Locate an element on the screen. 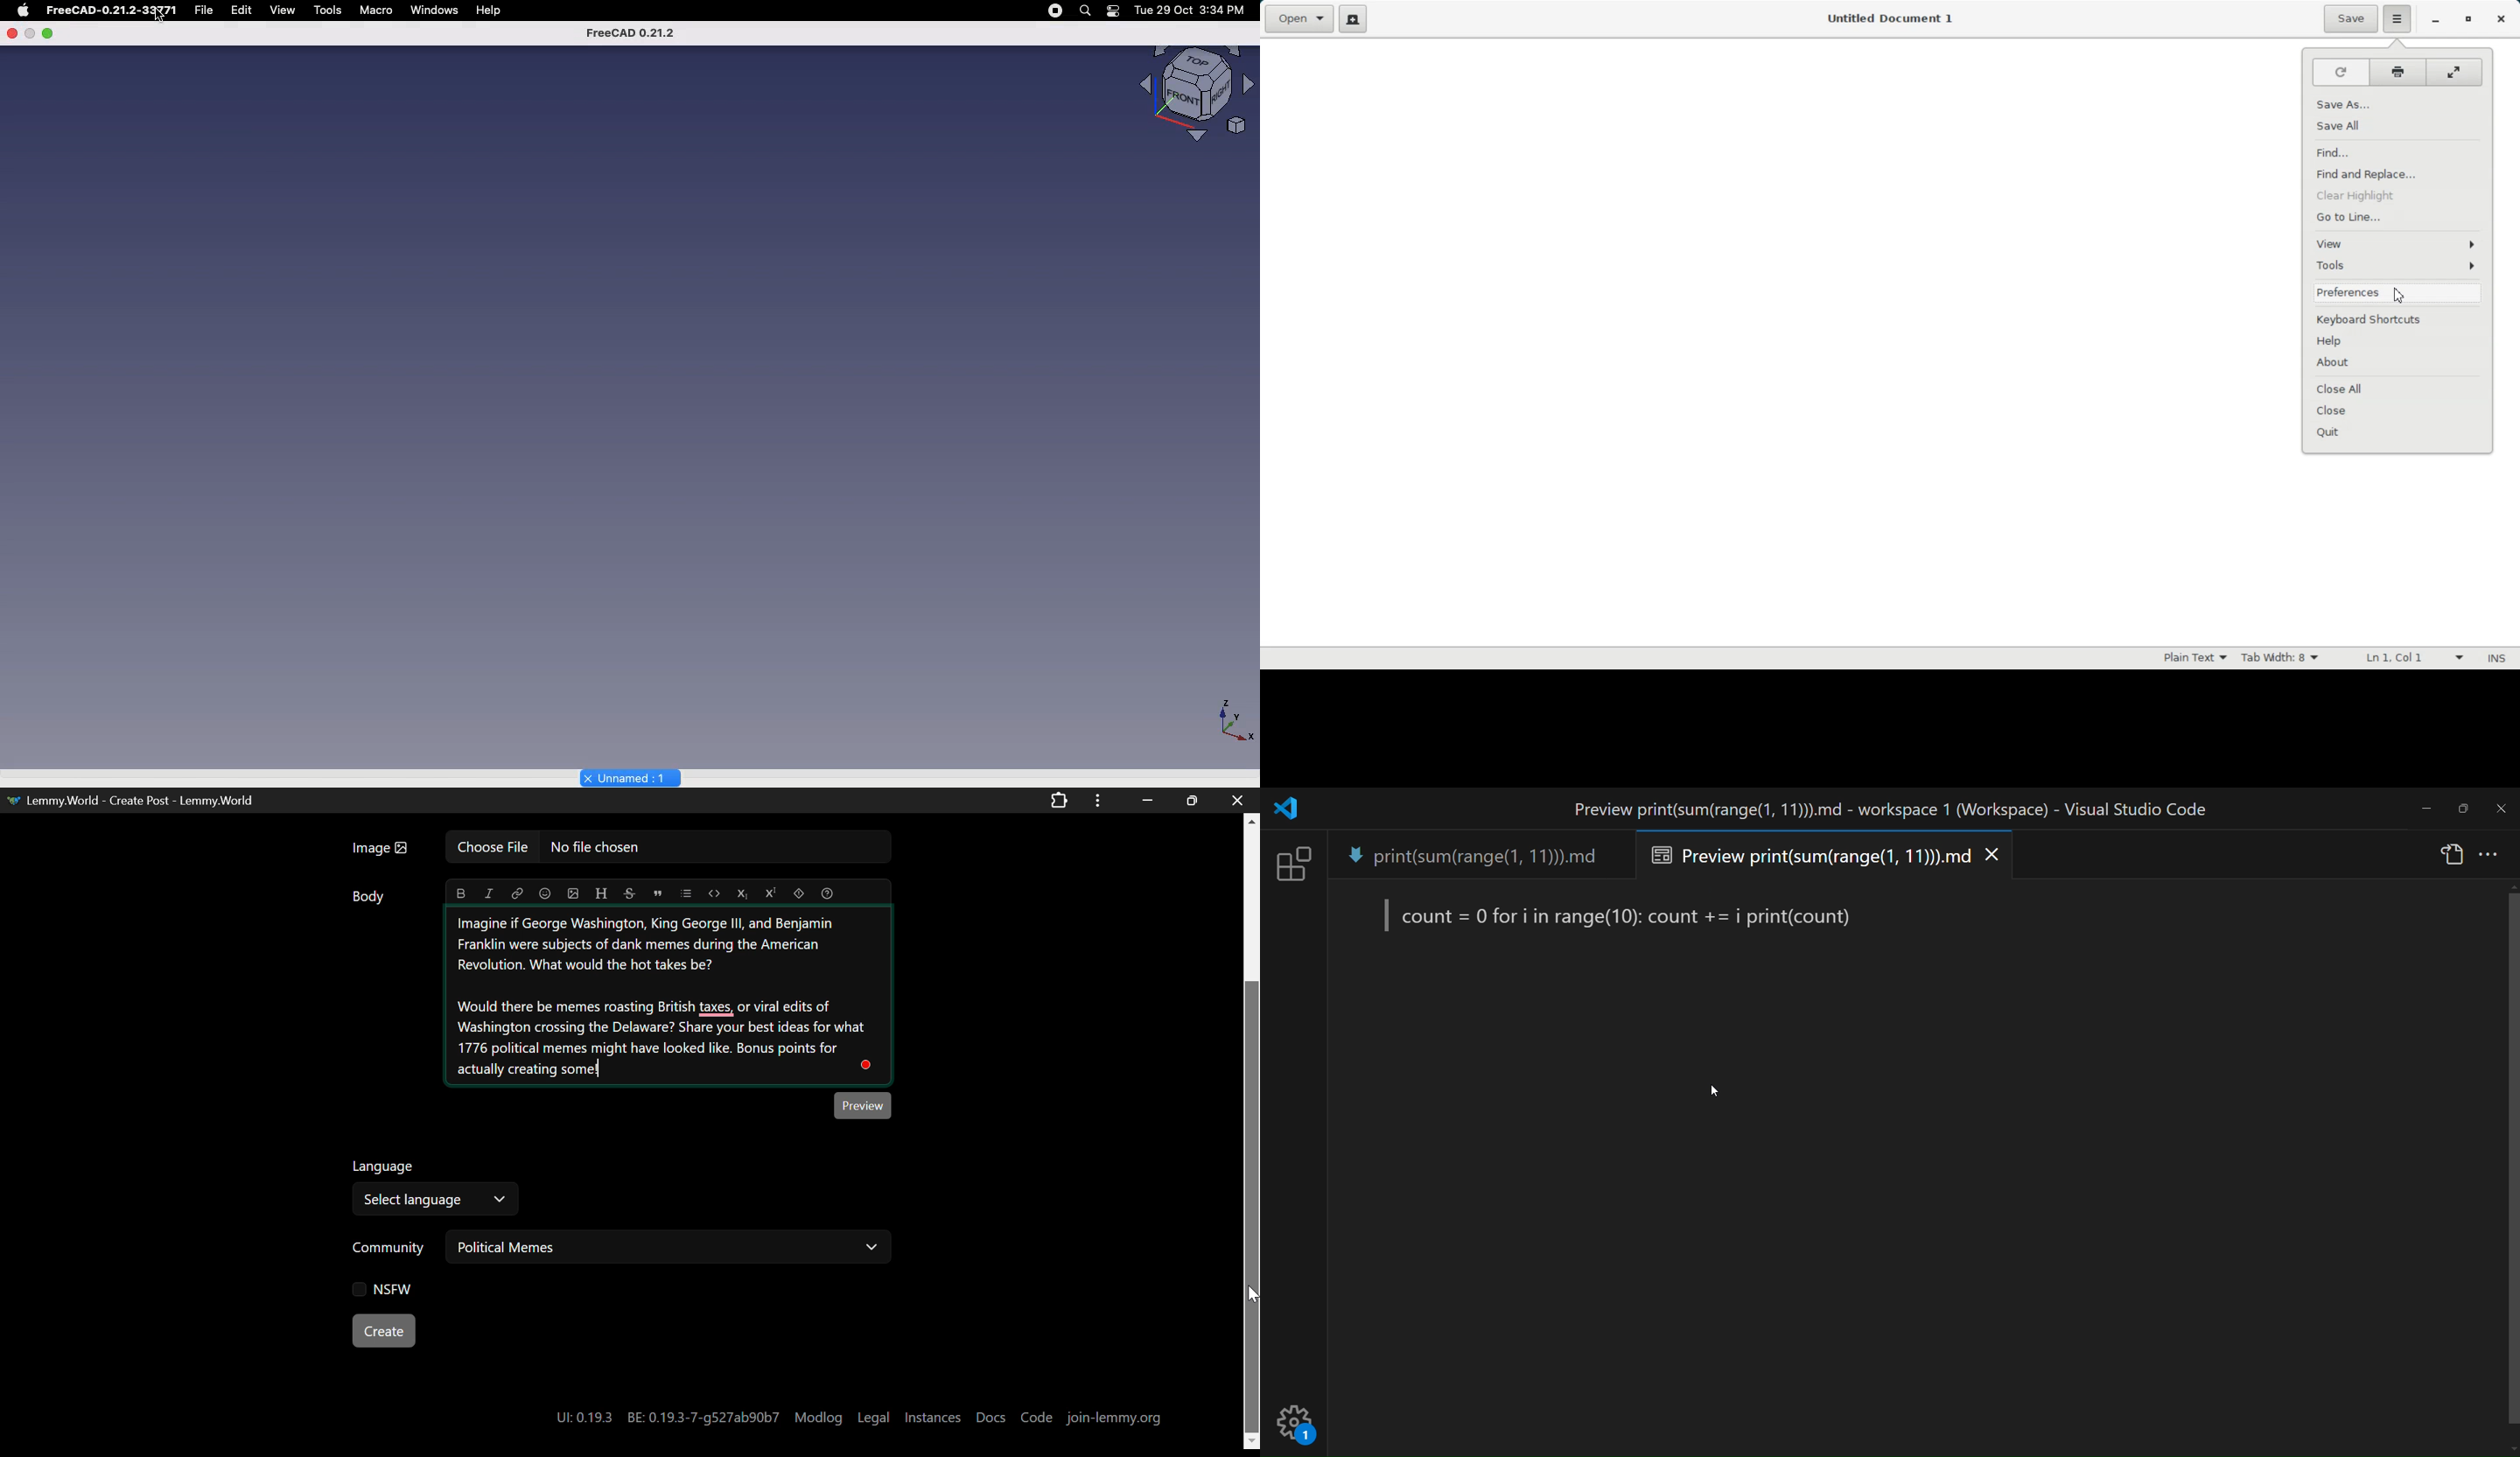  Formatting Help is located at coordinates (826, 894).